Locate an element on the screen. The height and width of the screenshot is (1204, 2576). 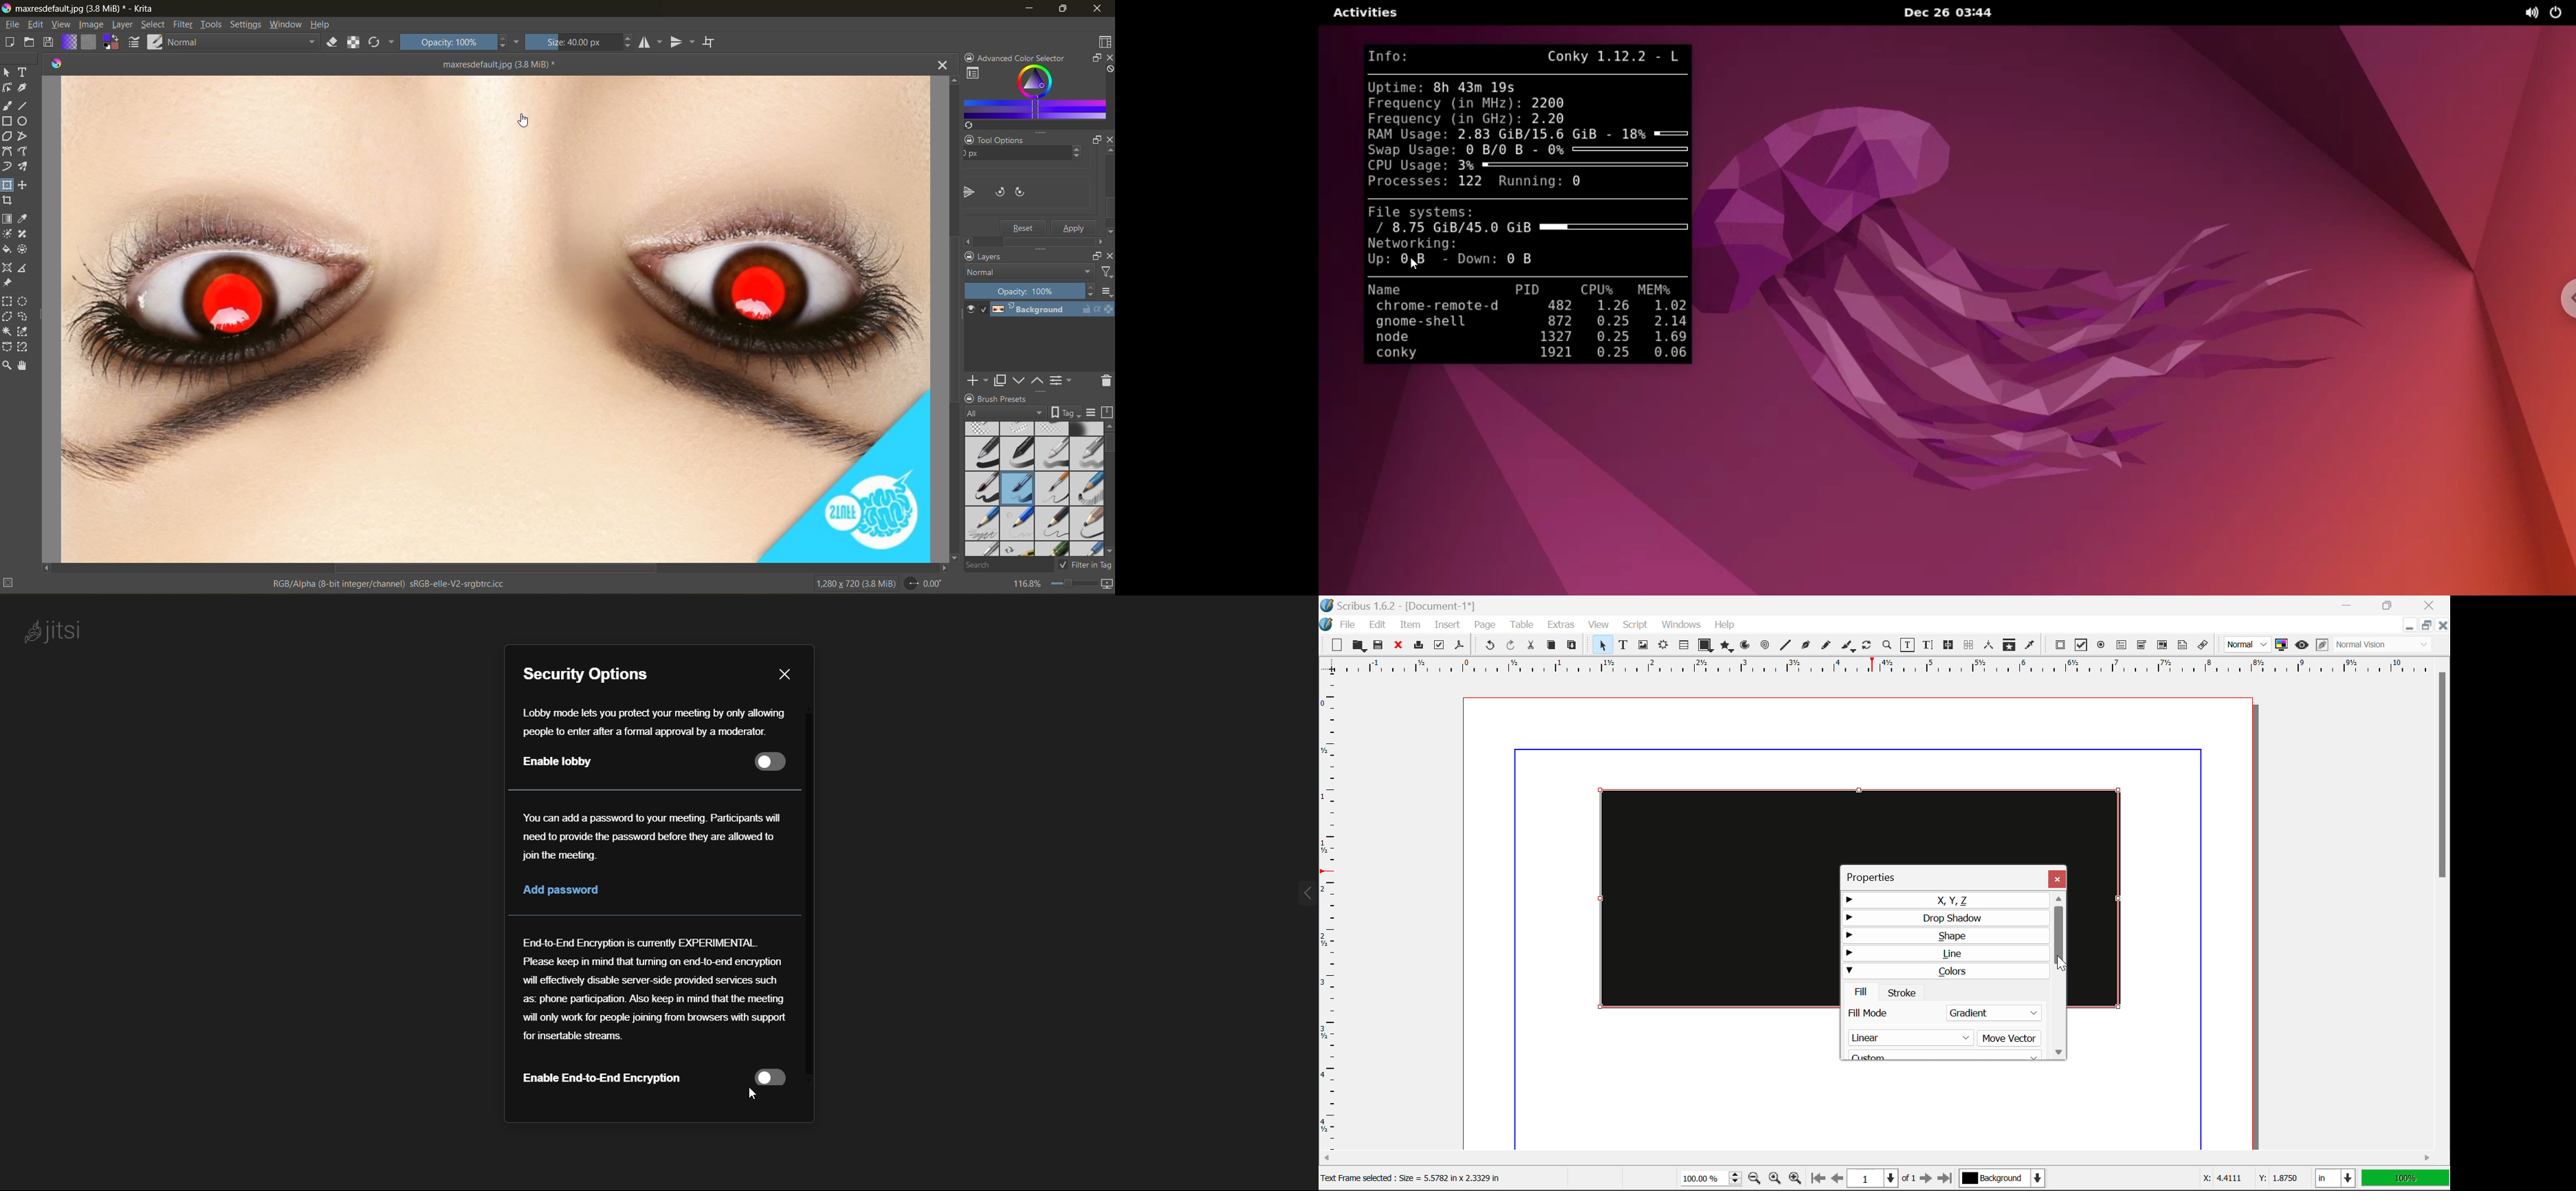
Bezier Curve is located at coordinates (1806, 647).